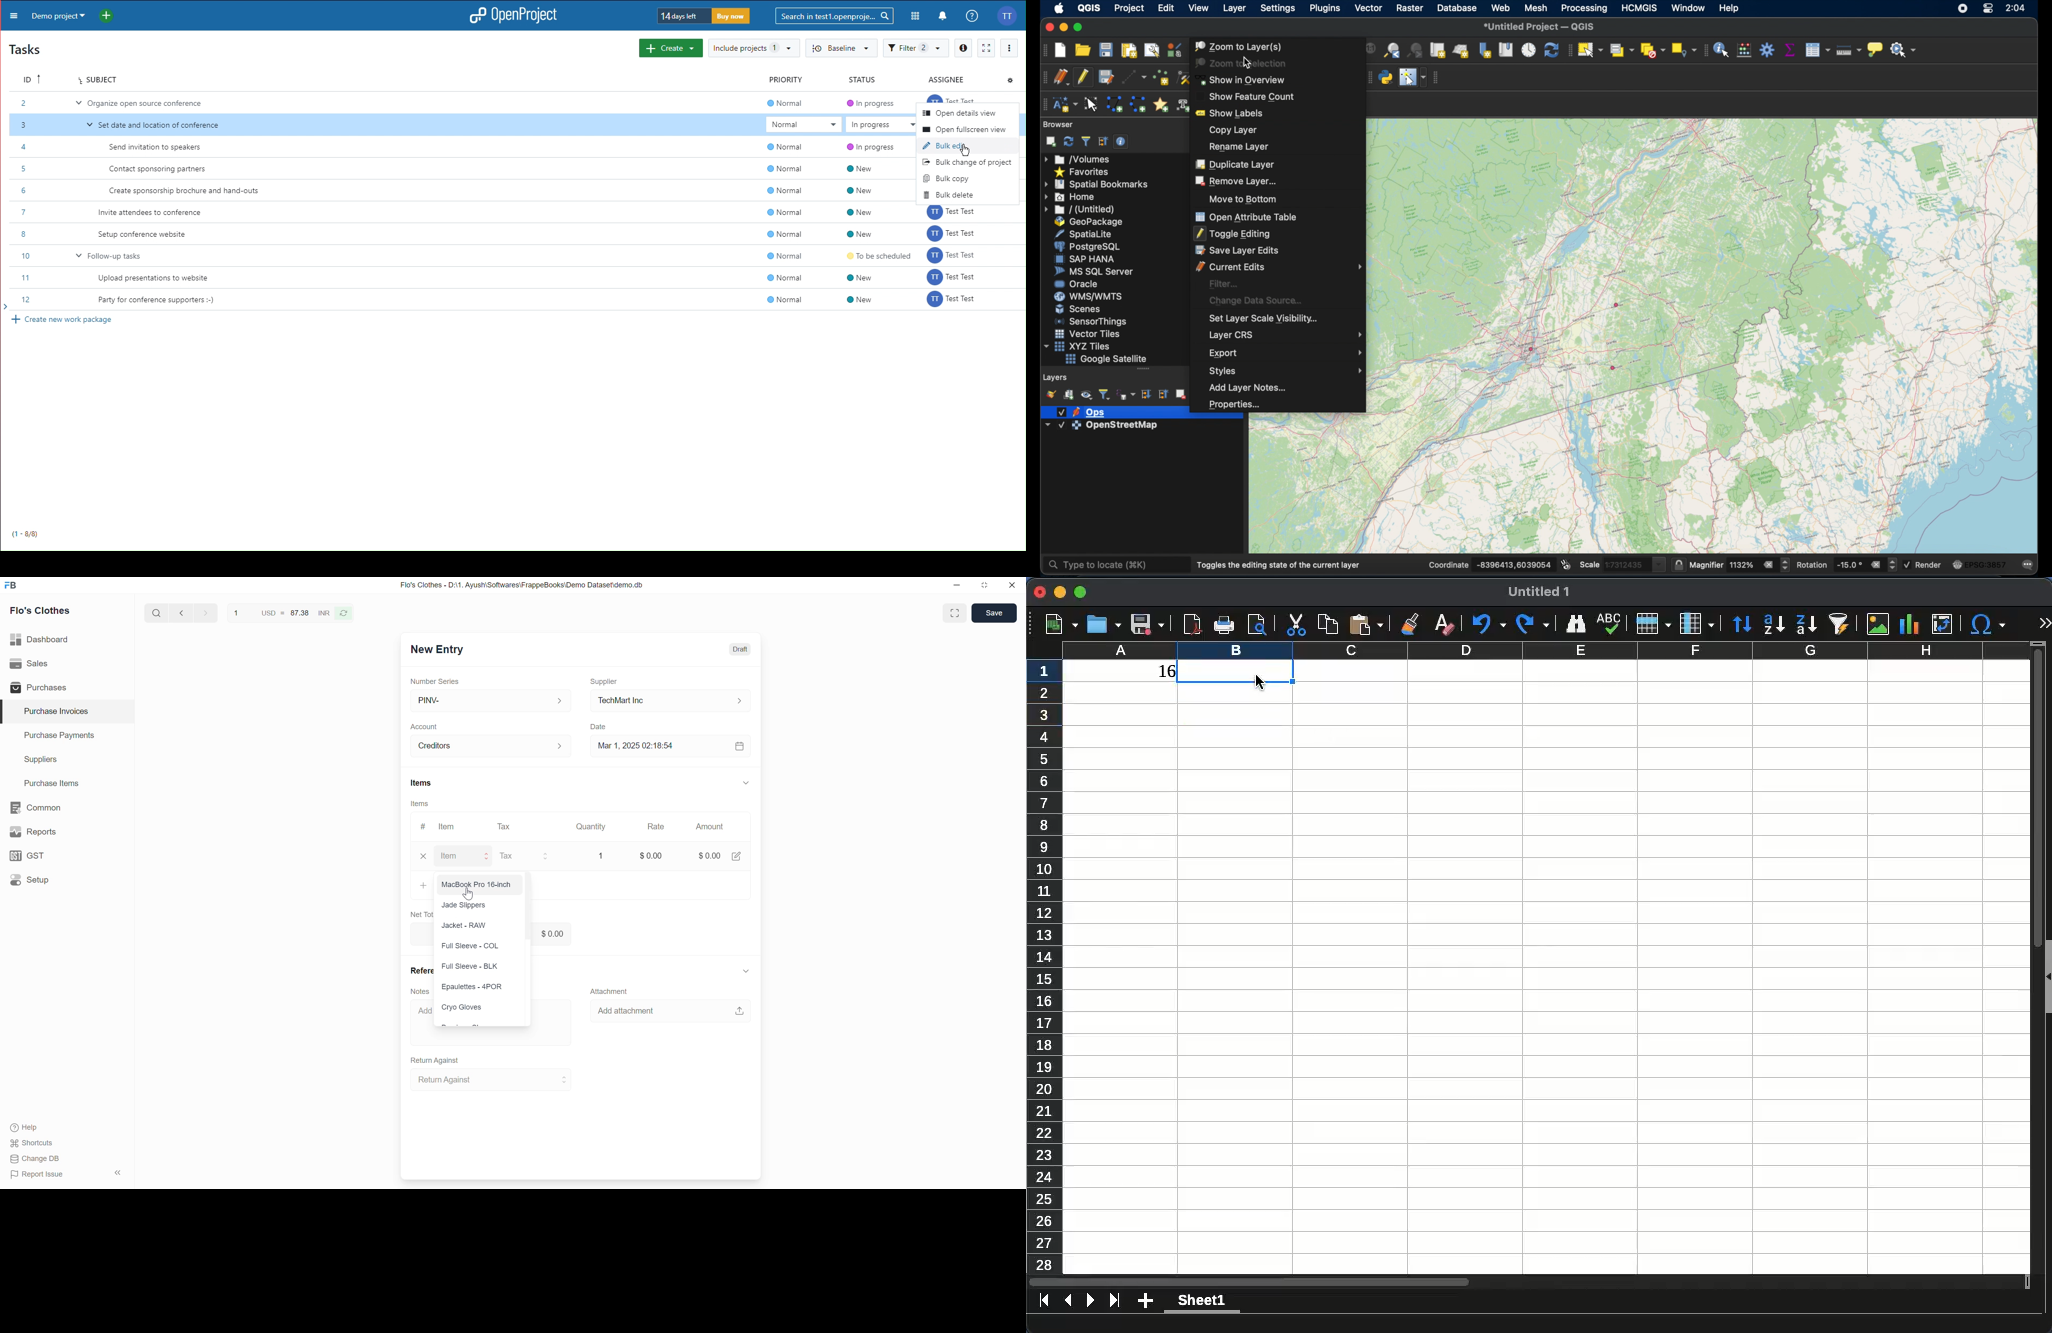  Describe the element at coordinates (1878, 625) in the screenshot. I see `image` at that location.